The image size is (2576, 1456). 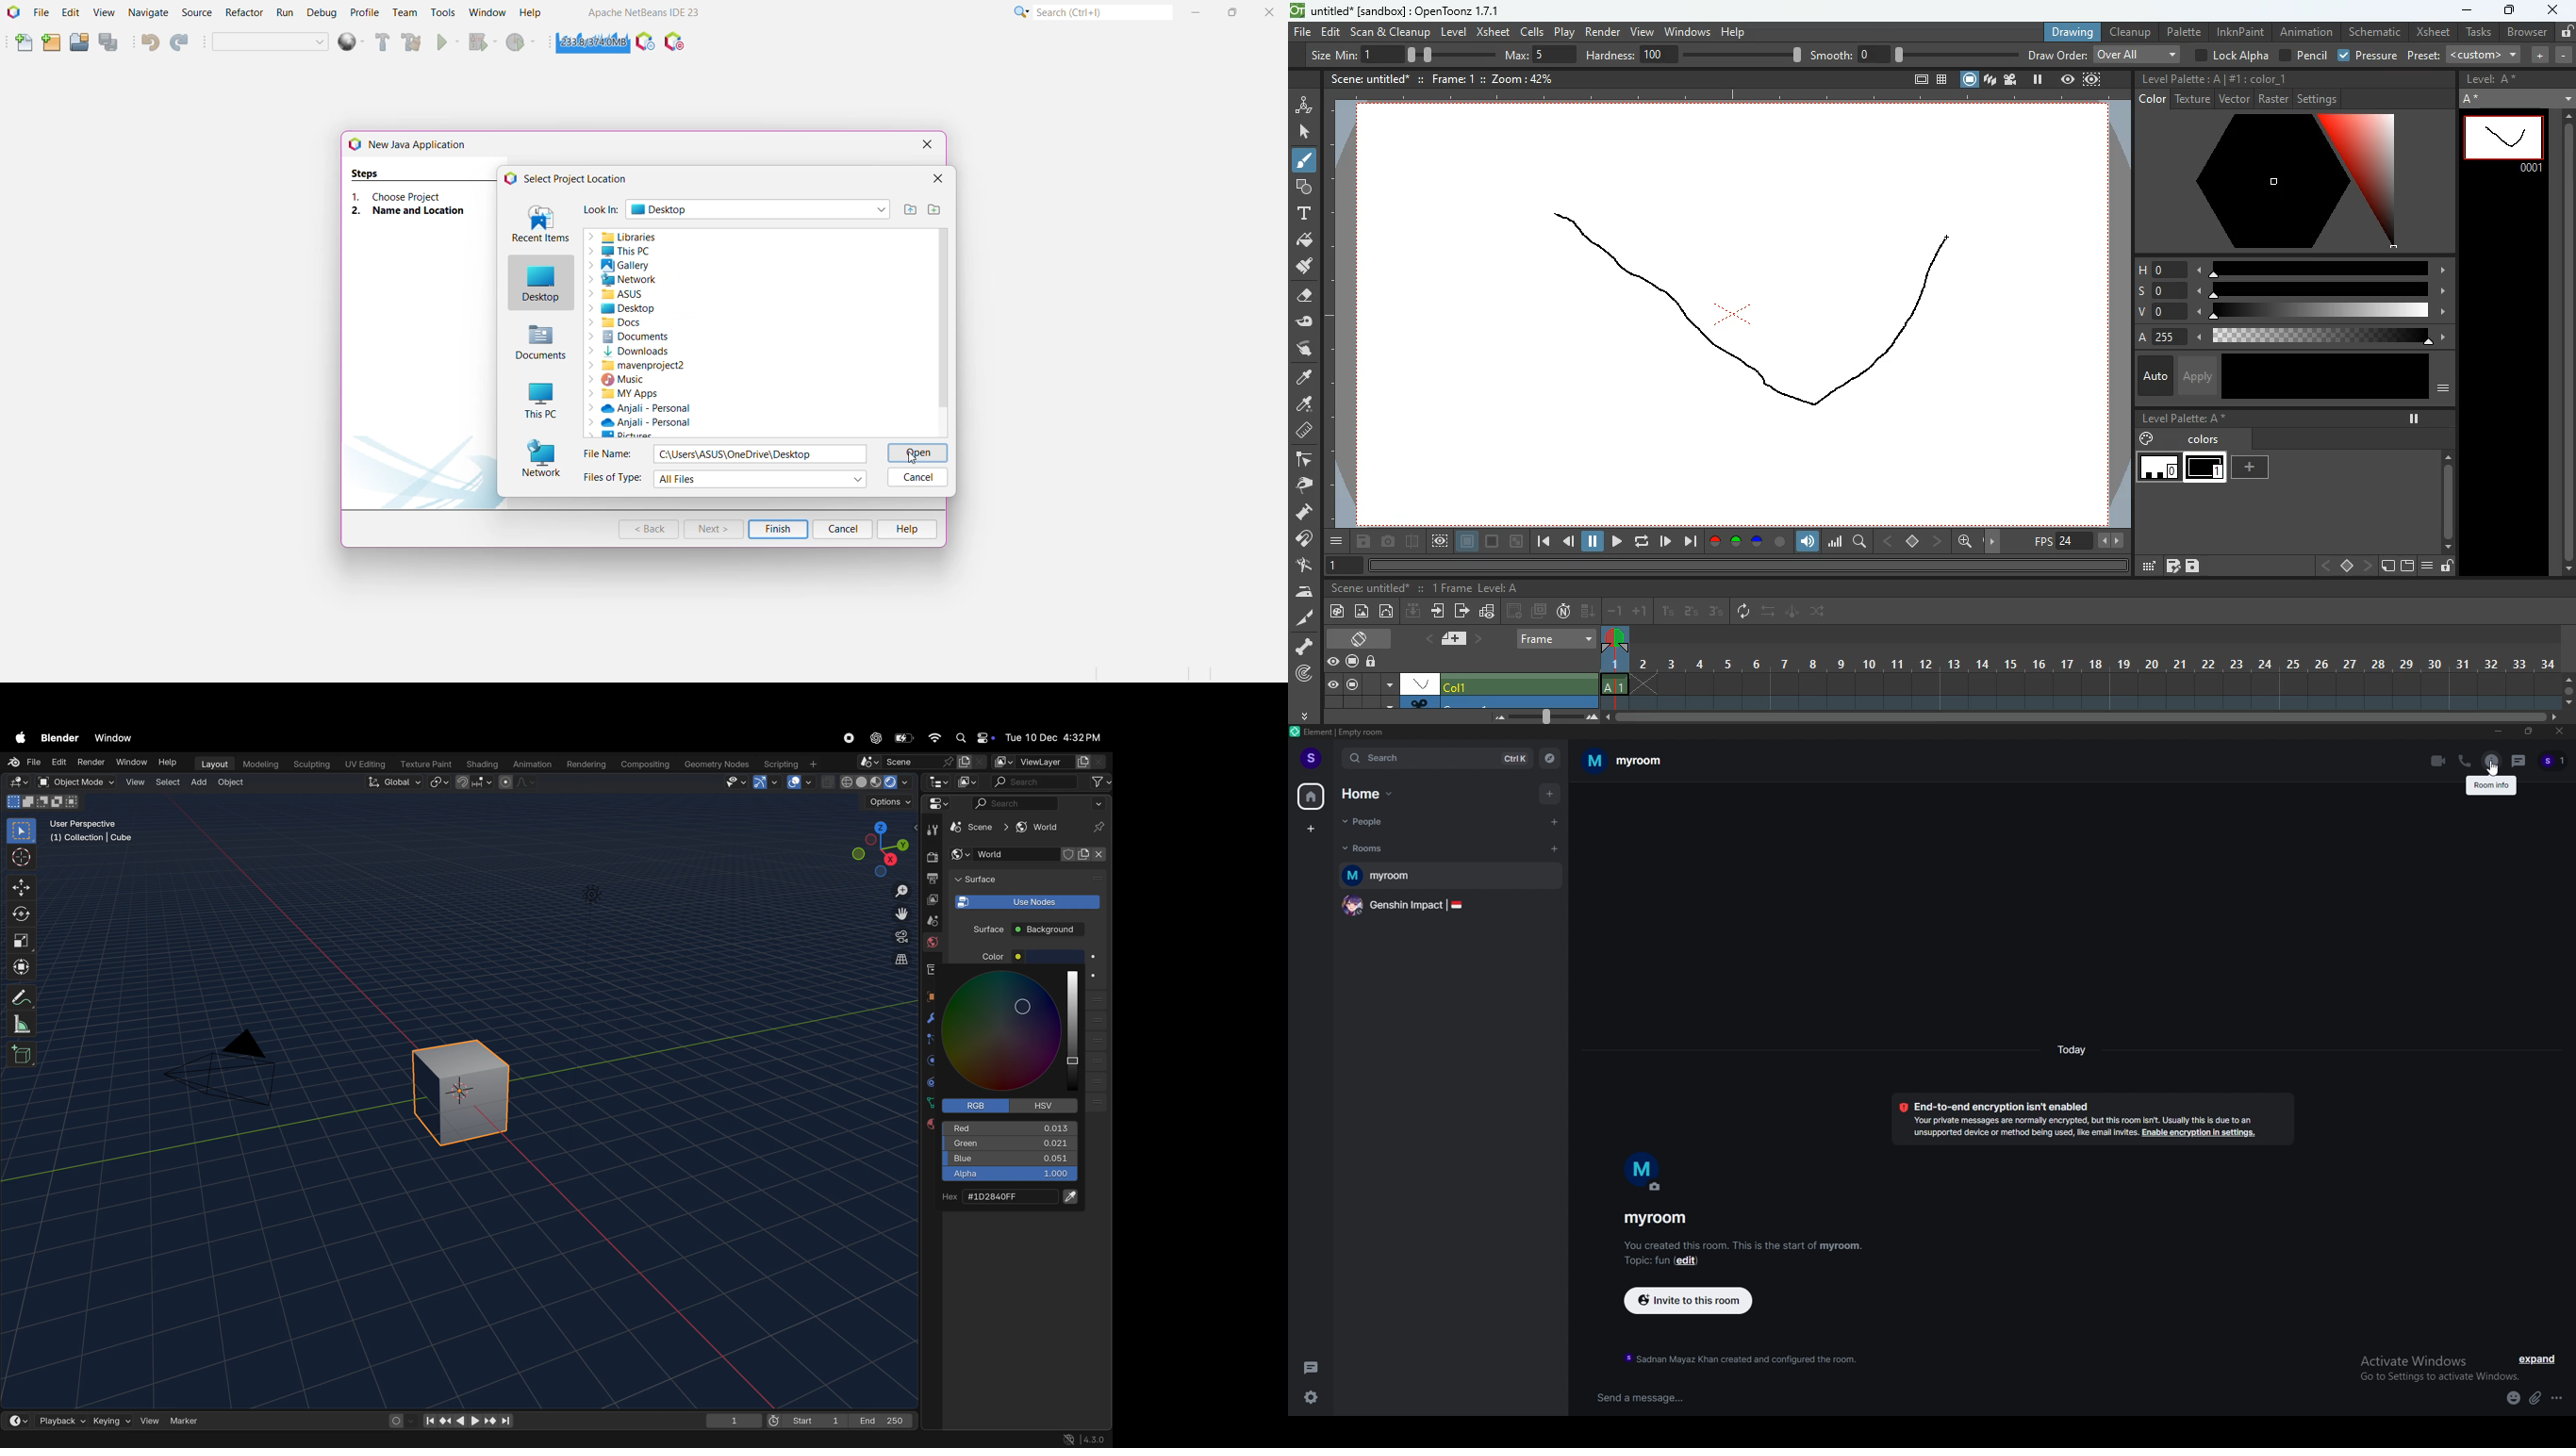 I want to click on search, so click(x=1407, y=760).